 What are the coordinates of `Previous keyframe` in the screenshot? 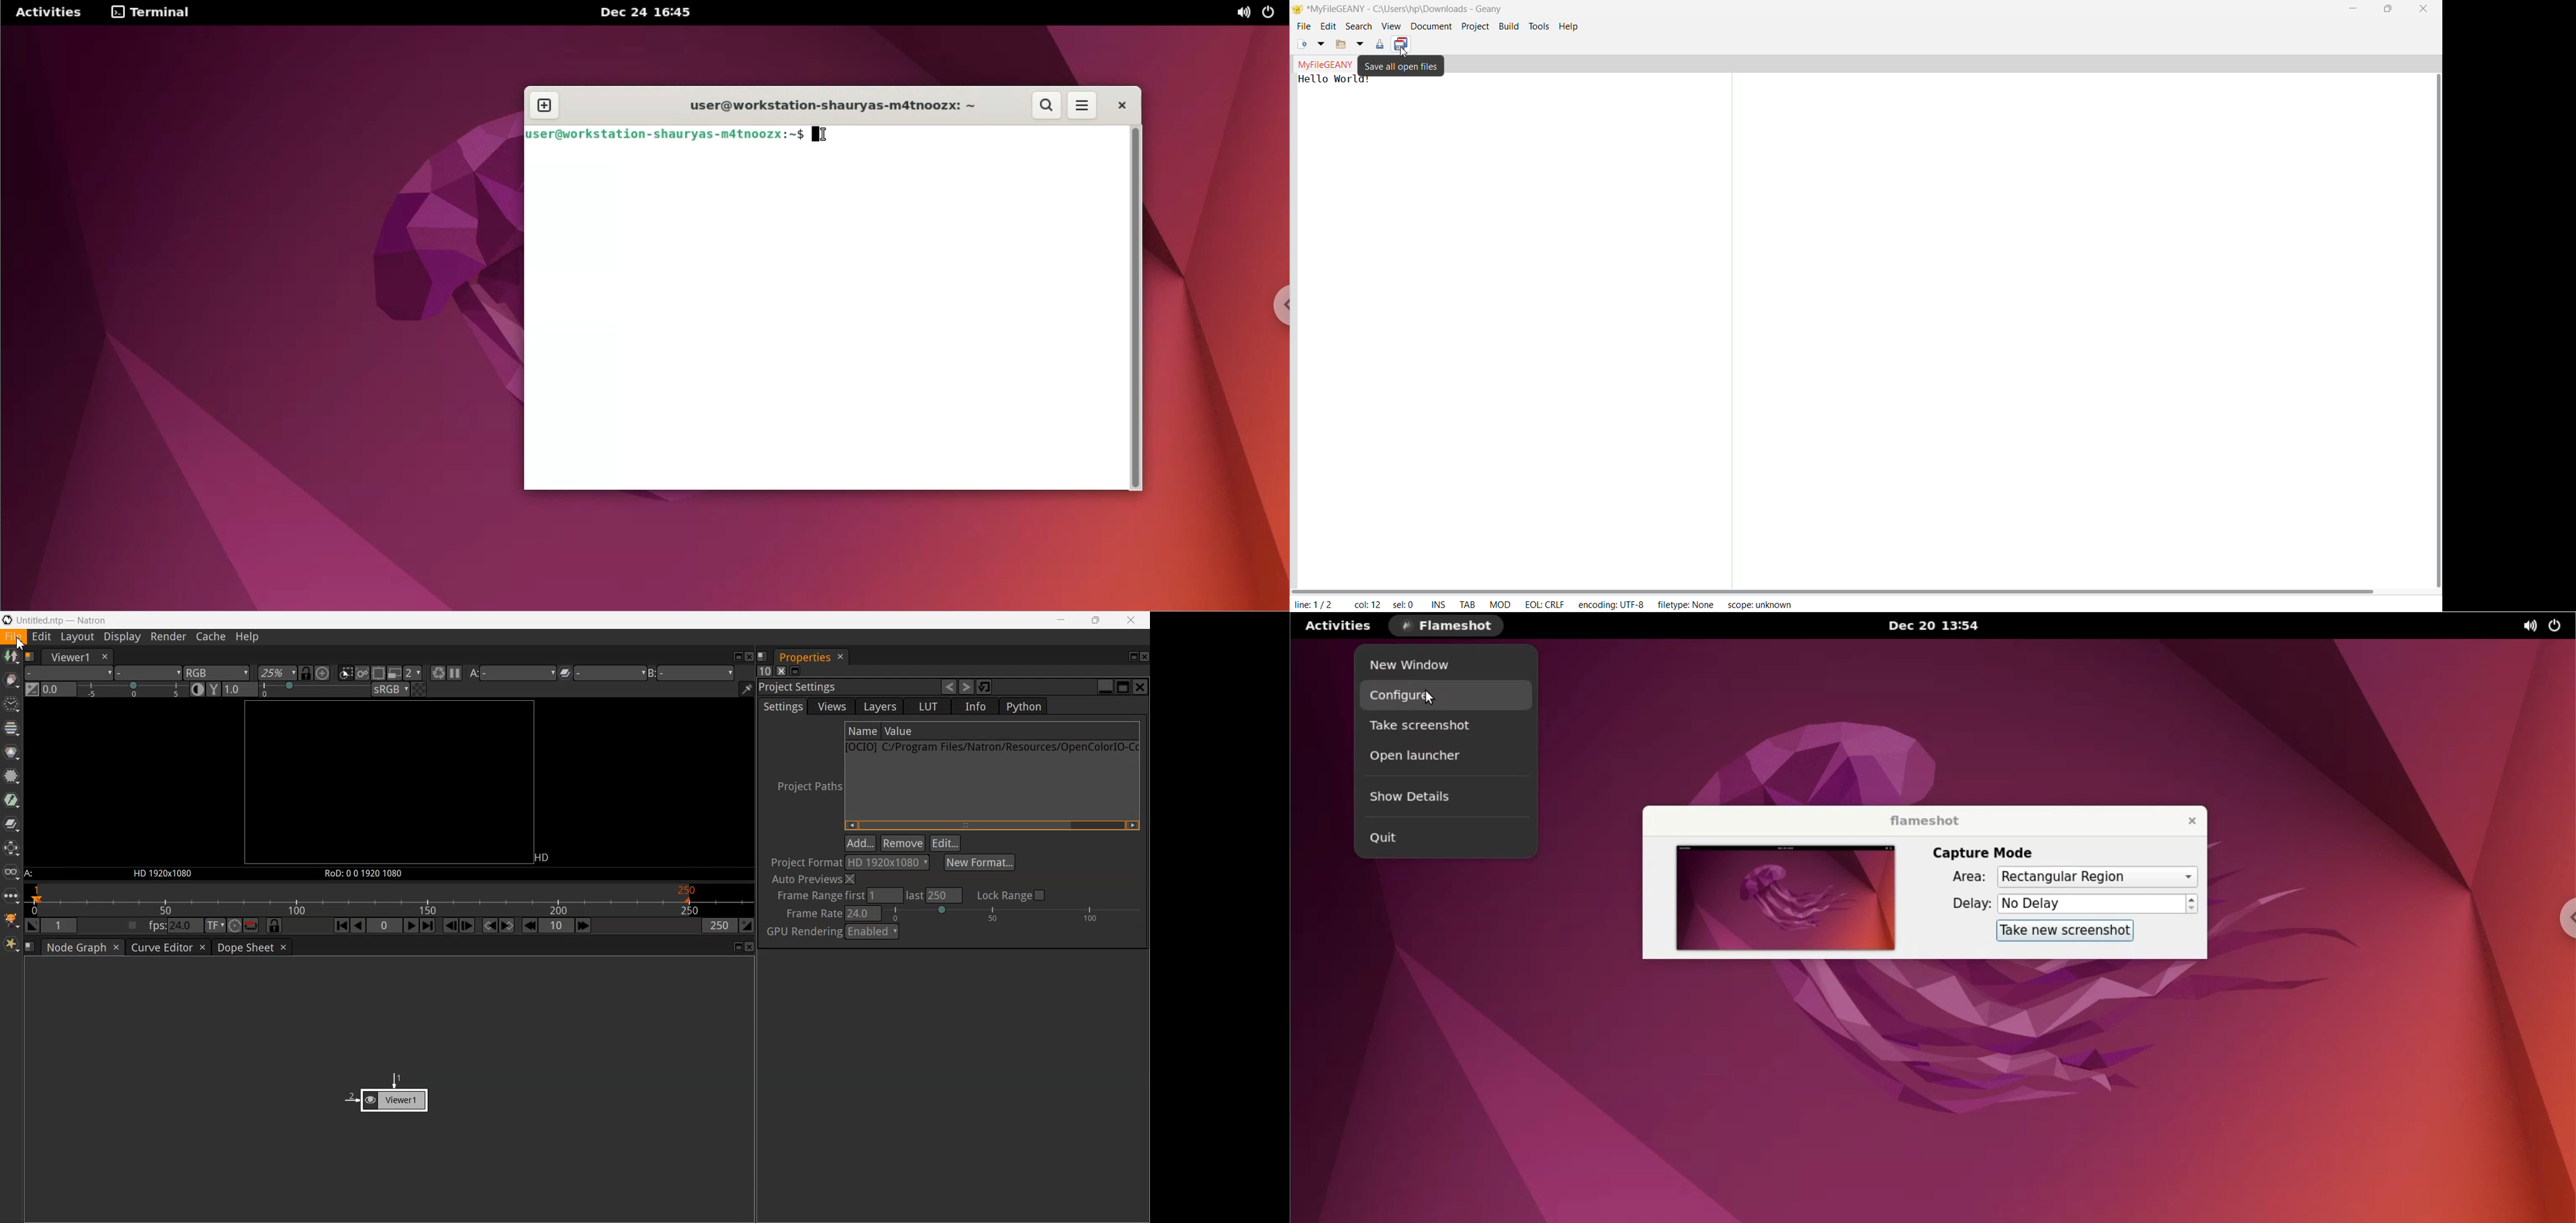 It's located at (491, 926).